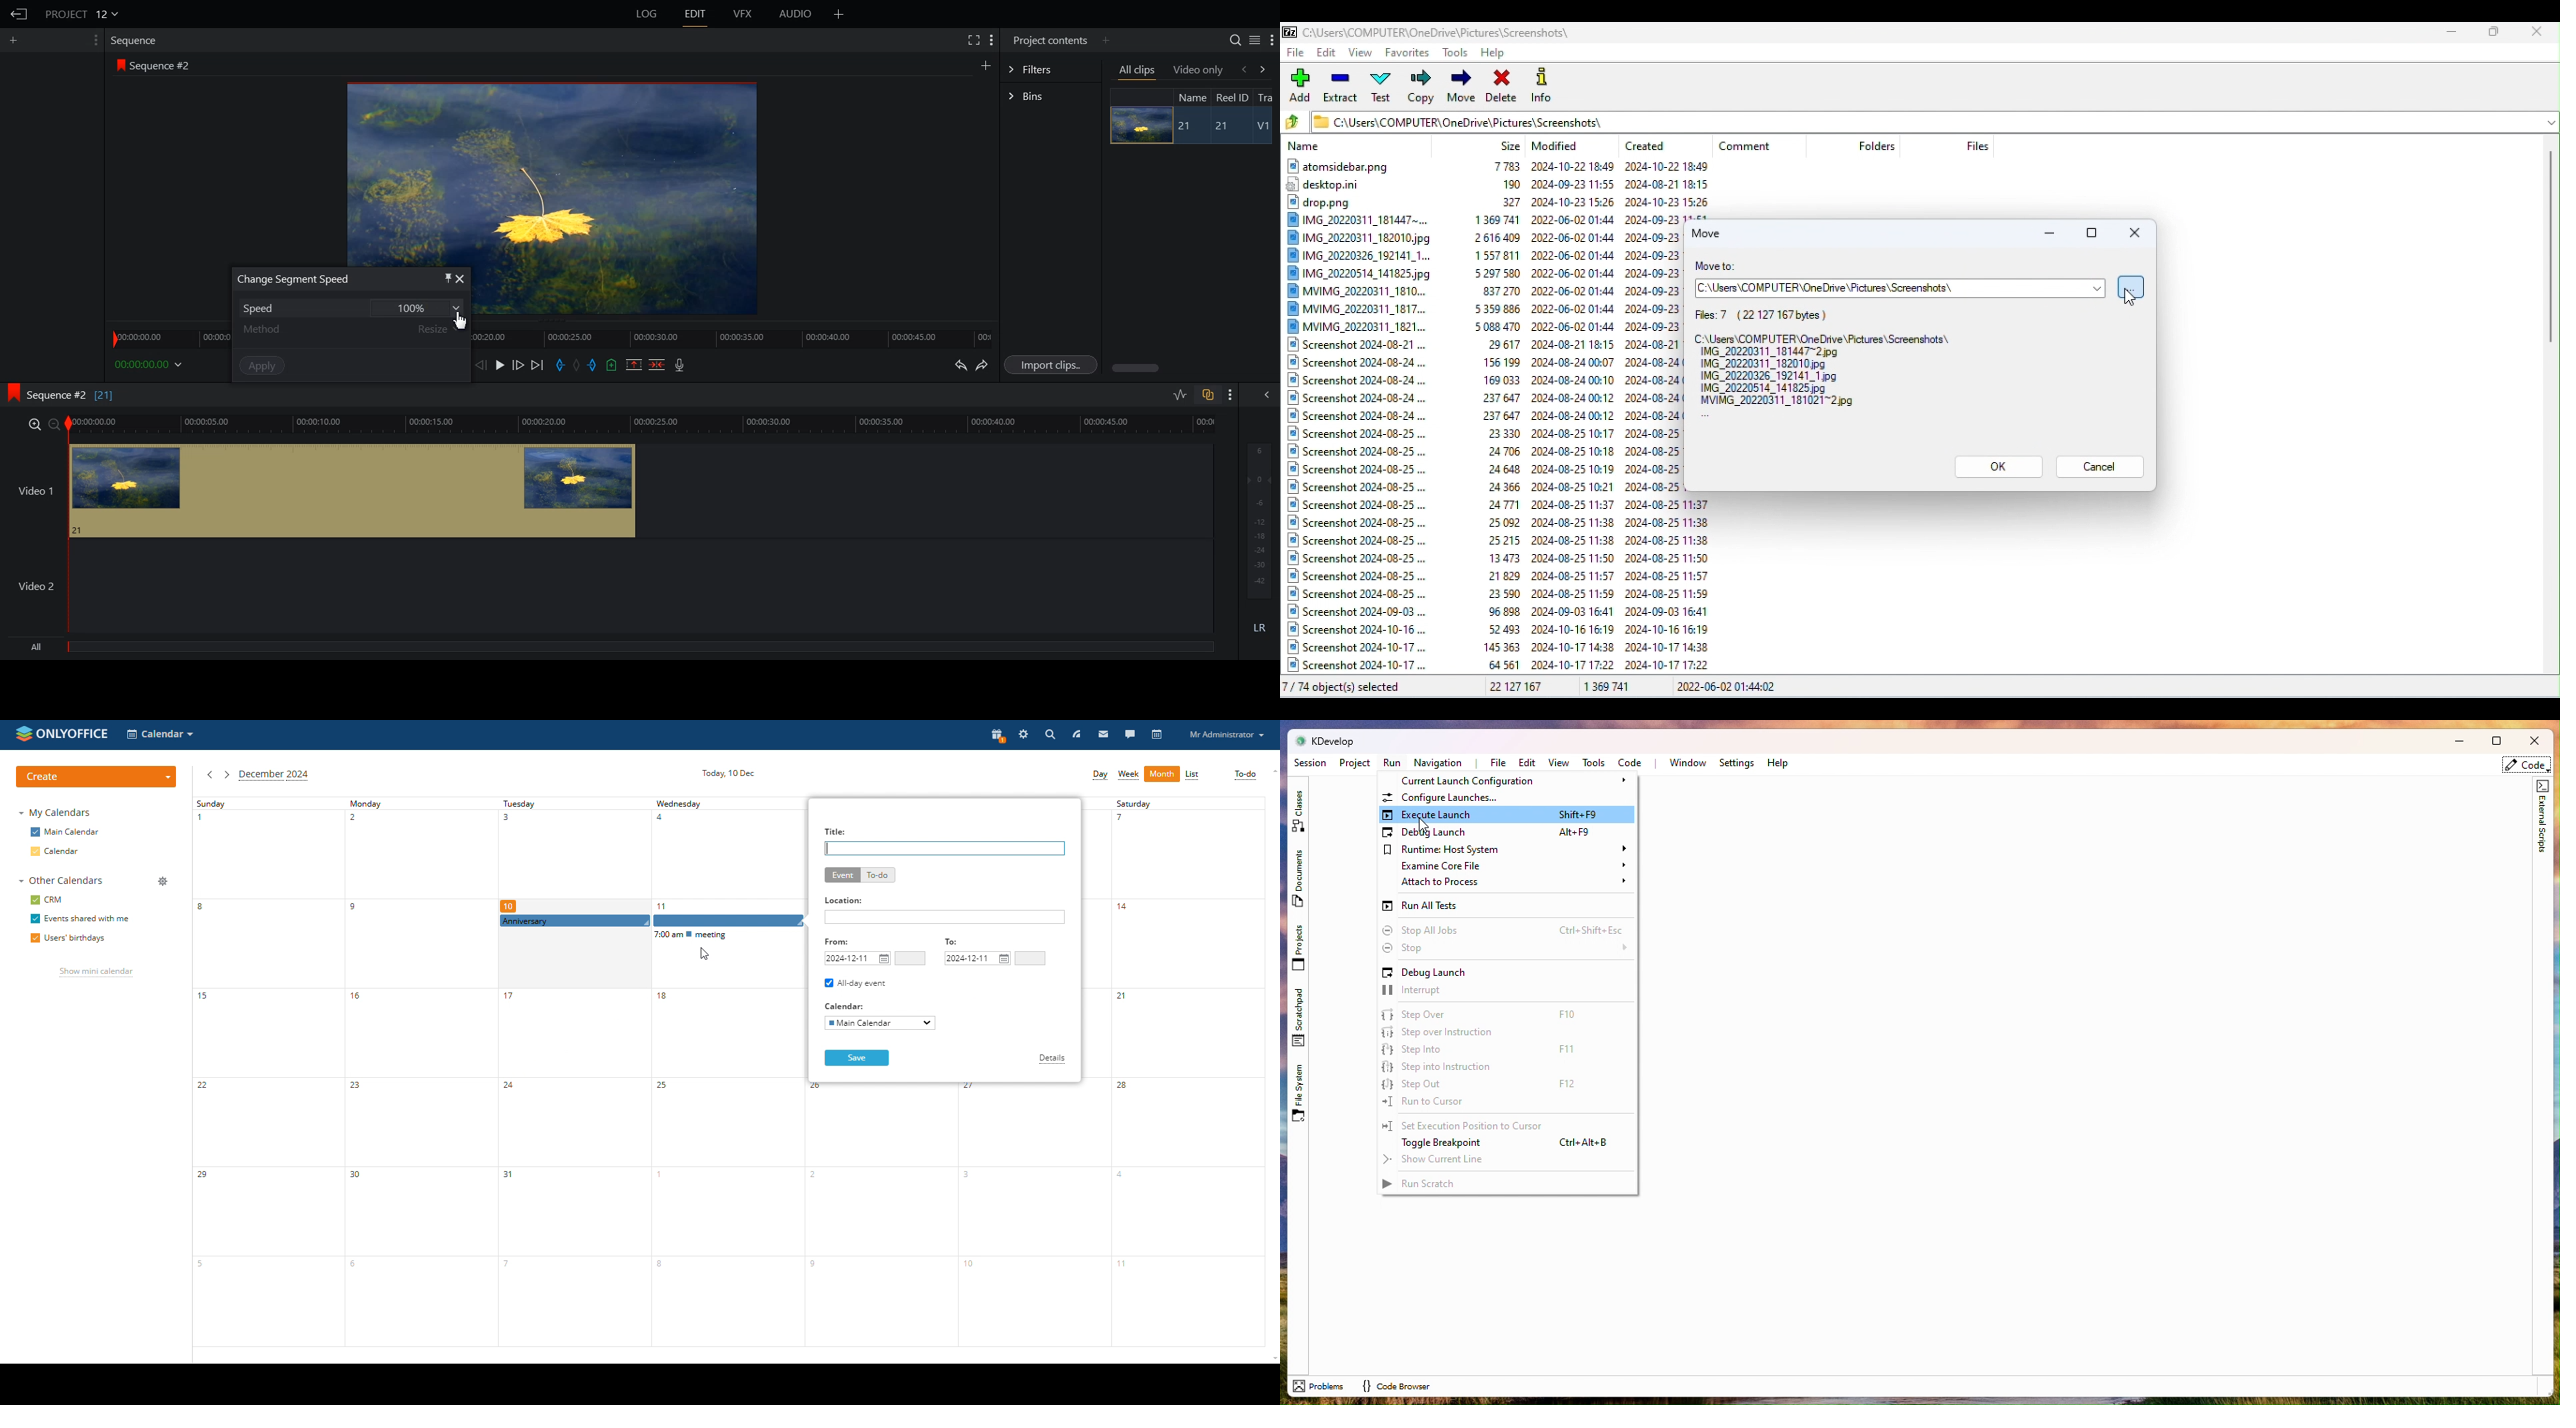  What do you see at coordinates (678, 365) in the screenshot?
I see `Record Audio` at bounding box center [678, 365].